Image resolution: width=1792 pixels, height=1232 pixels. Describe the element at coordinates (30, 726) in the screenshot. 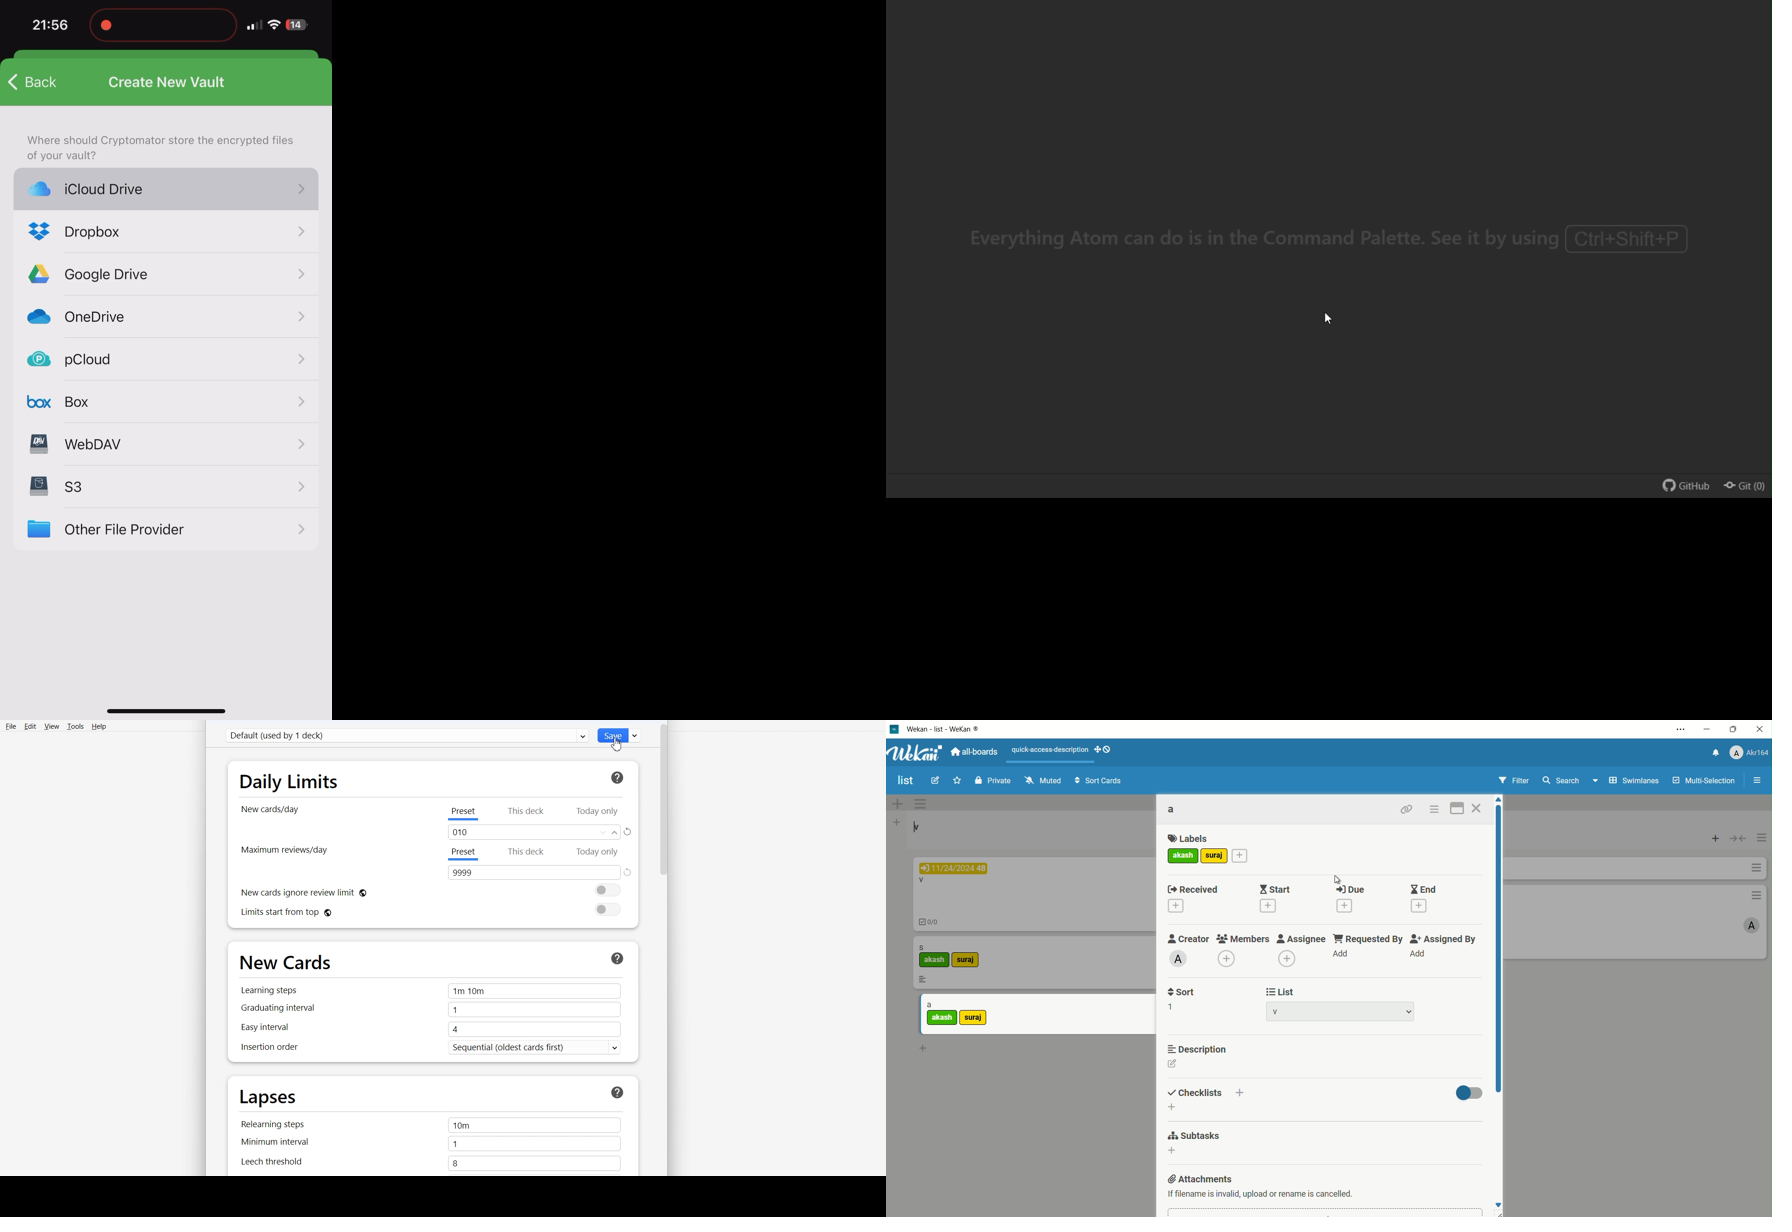

I see `Edit` at that location.